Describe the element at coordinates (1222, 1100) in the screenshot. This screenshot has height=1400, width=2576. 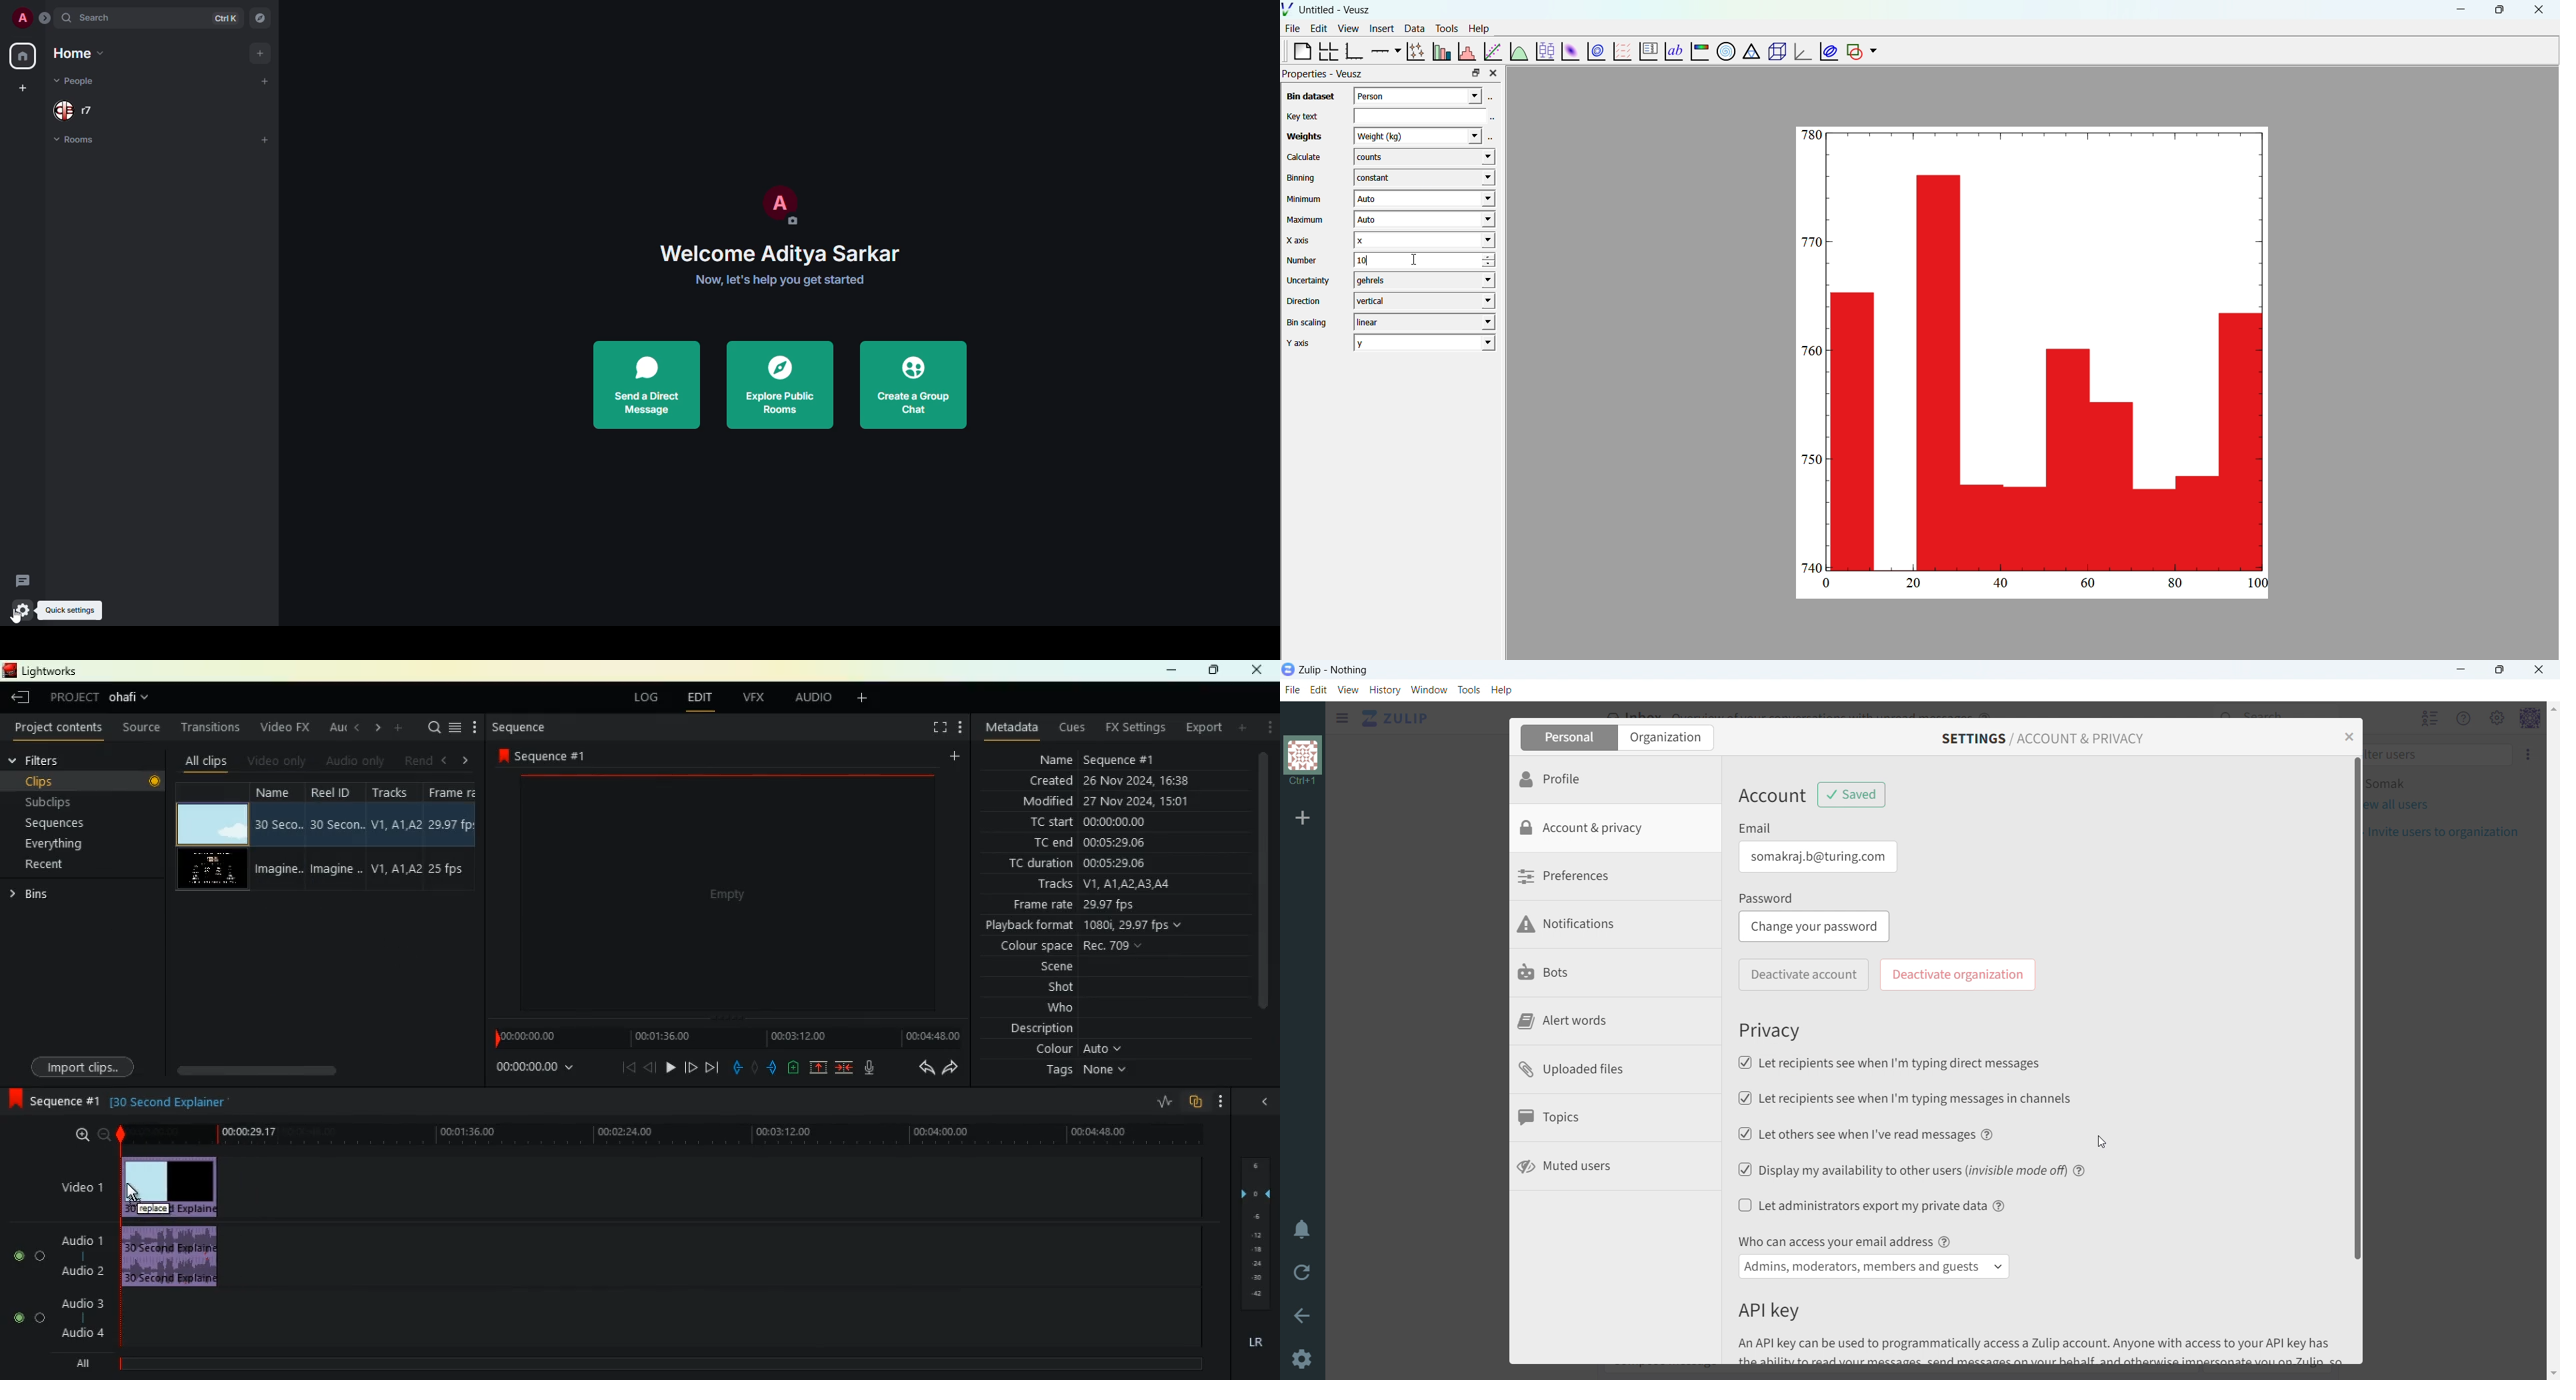
I see `more` at that location.